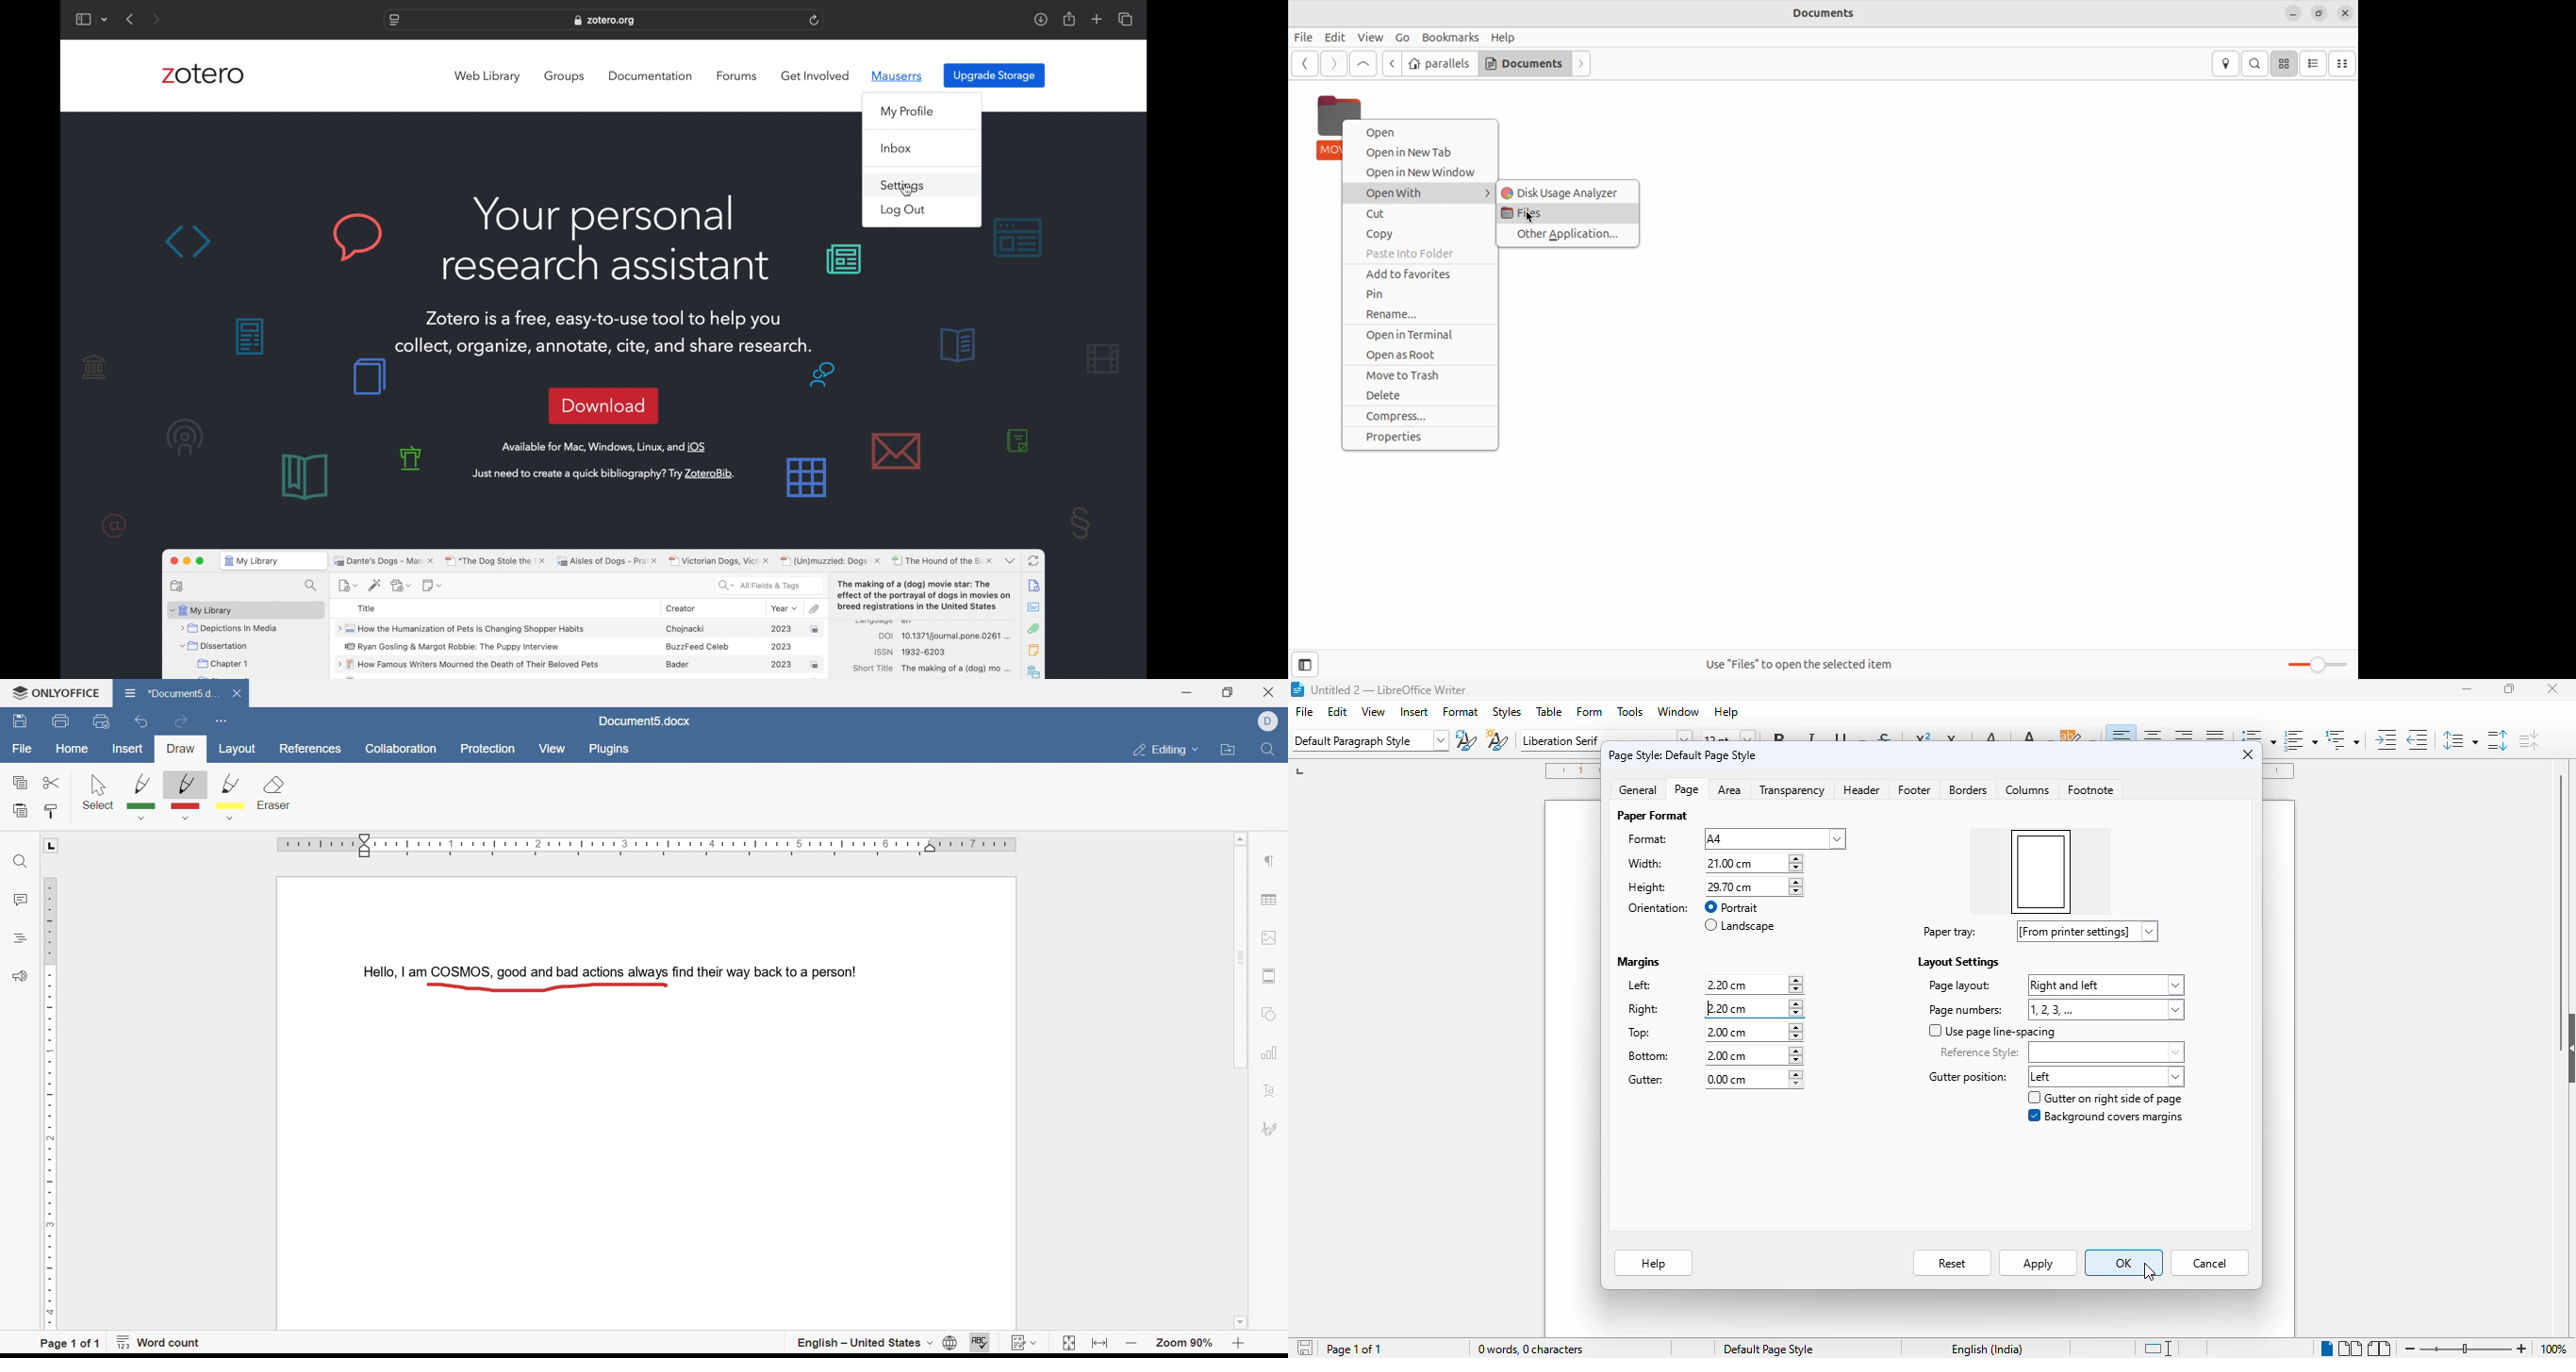 The height and width of the screenshot is (1372, 2576). What do you see at coordinates (1639, 789) in the screenshot?
I see `general` at bounding box center [1639, 789].